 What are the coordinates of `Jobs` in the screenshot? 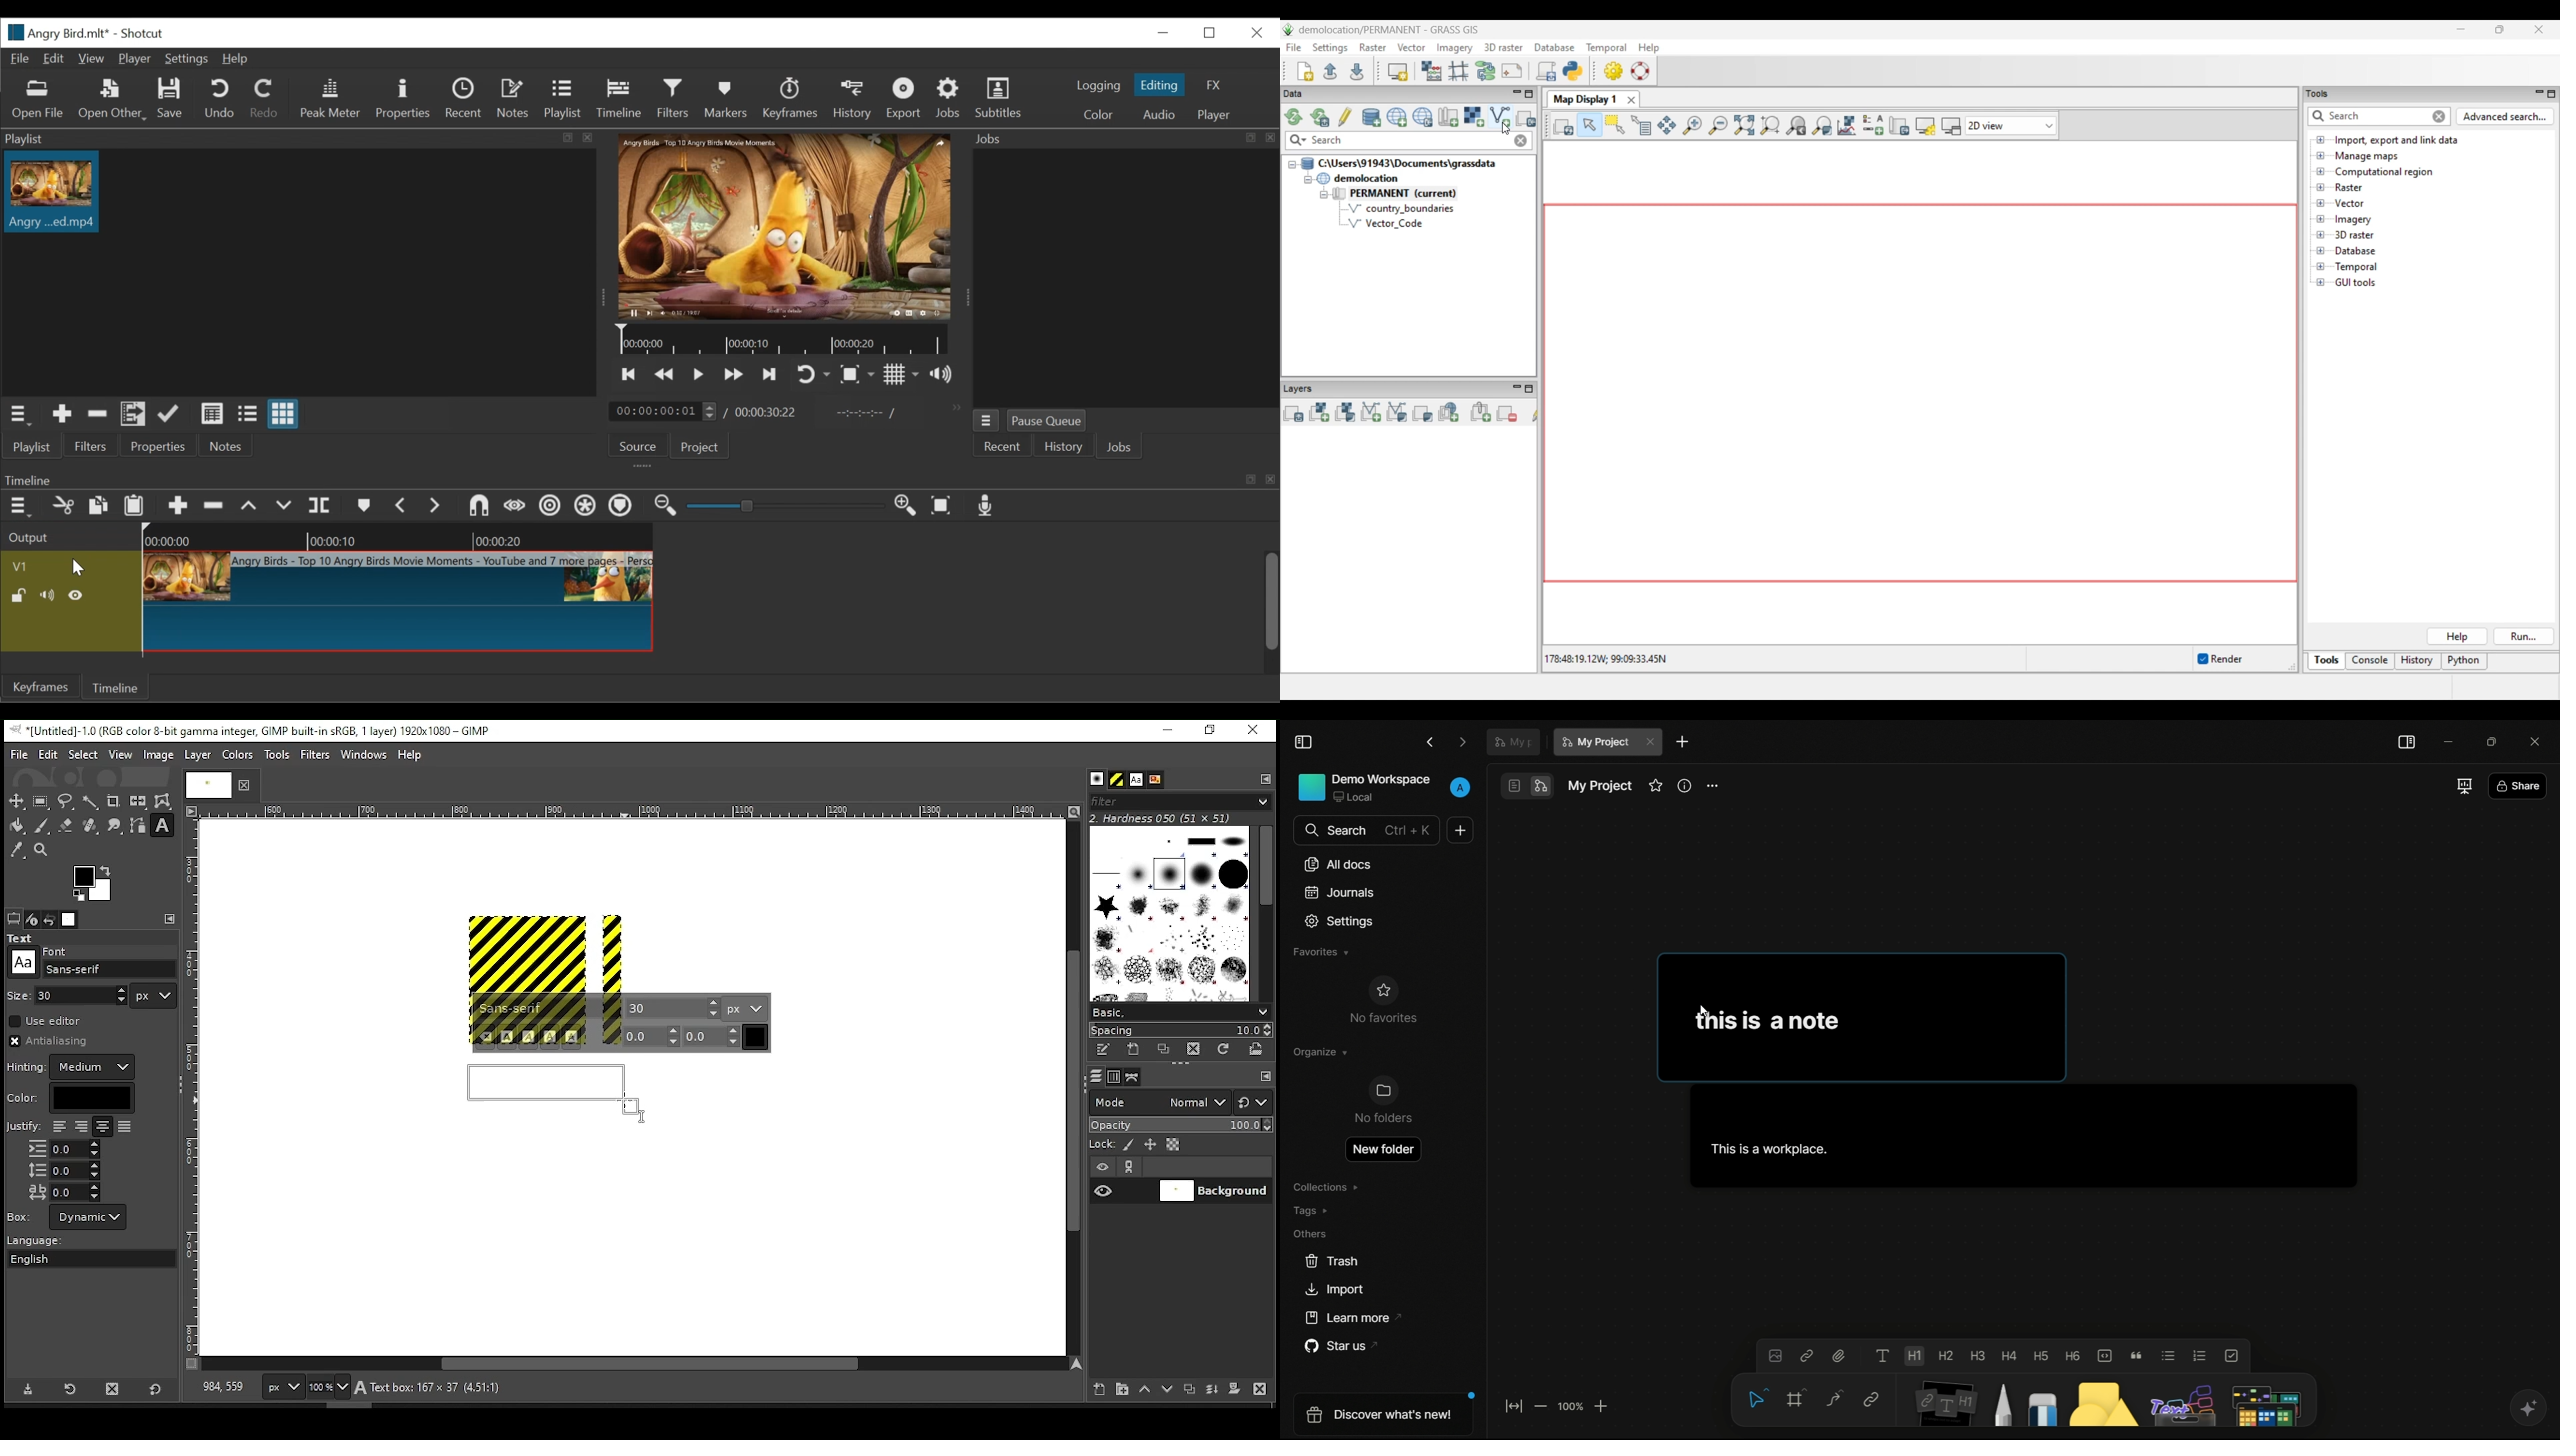 It's located at (951, 99).